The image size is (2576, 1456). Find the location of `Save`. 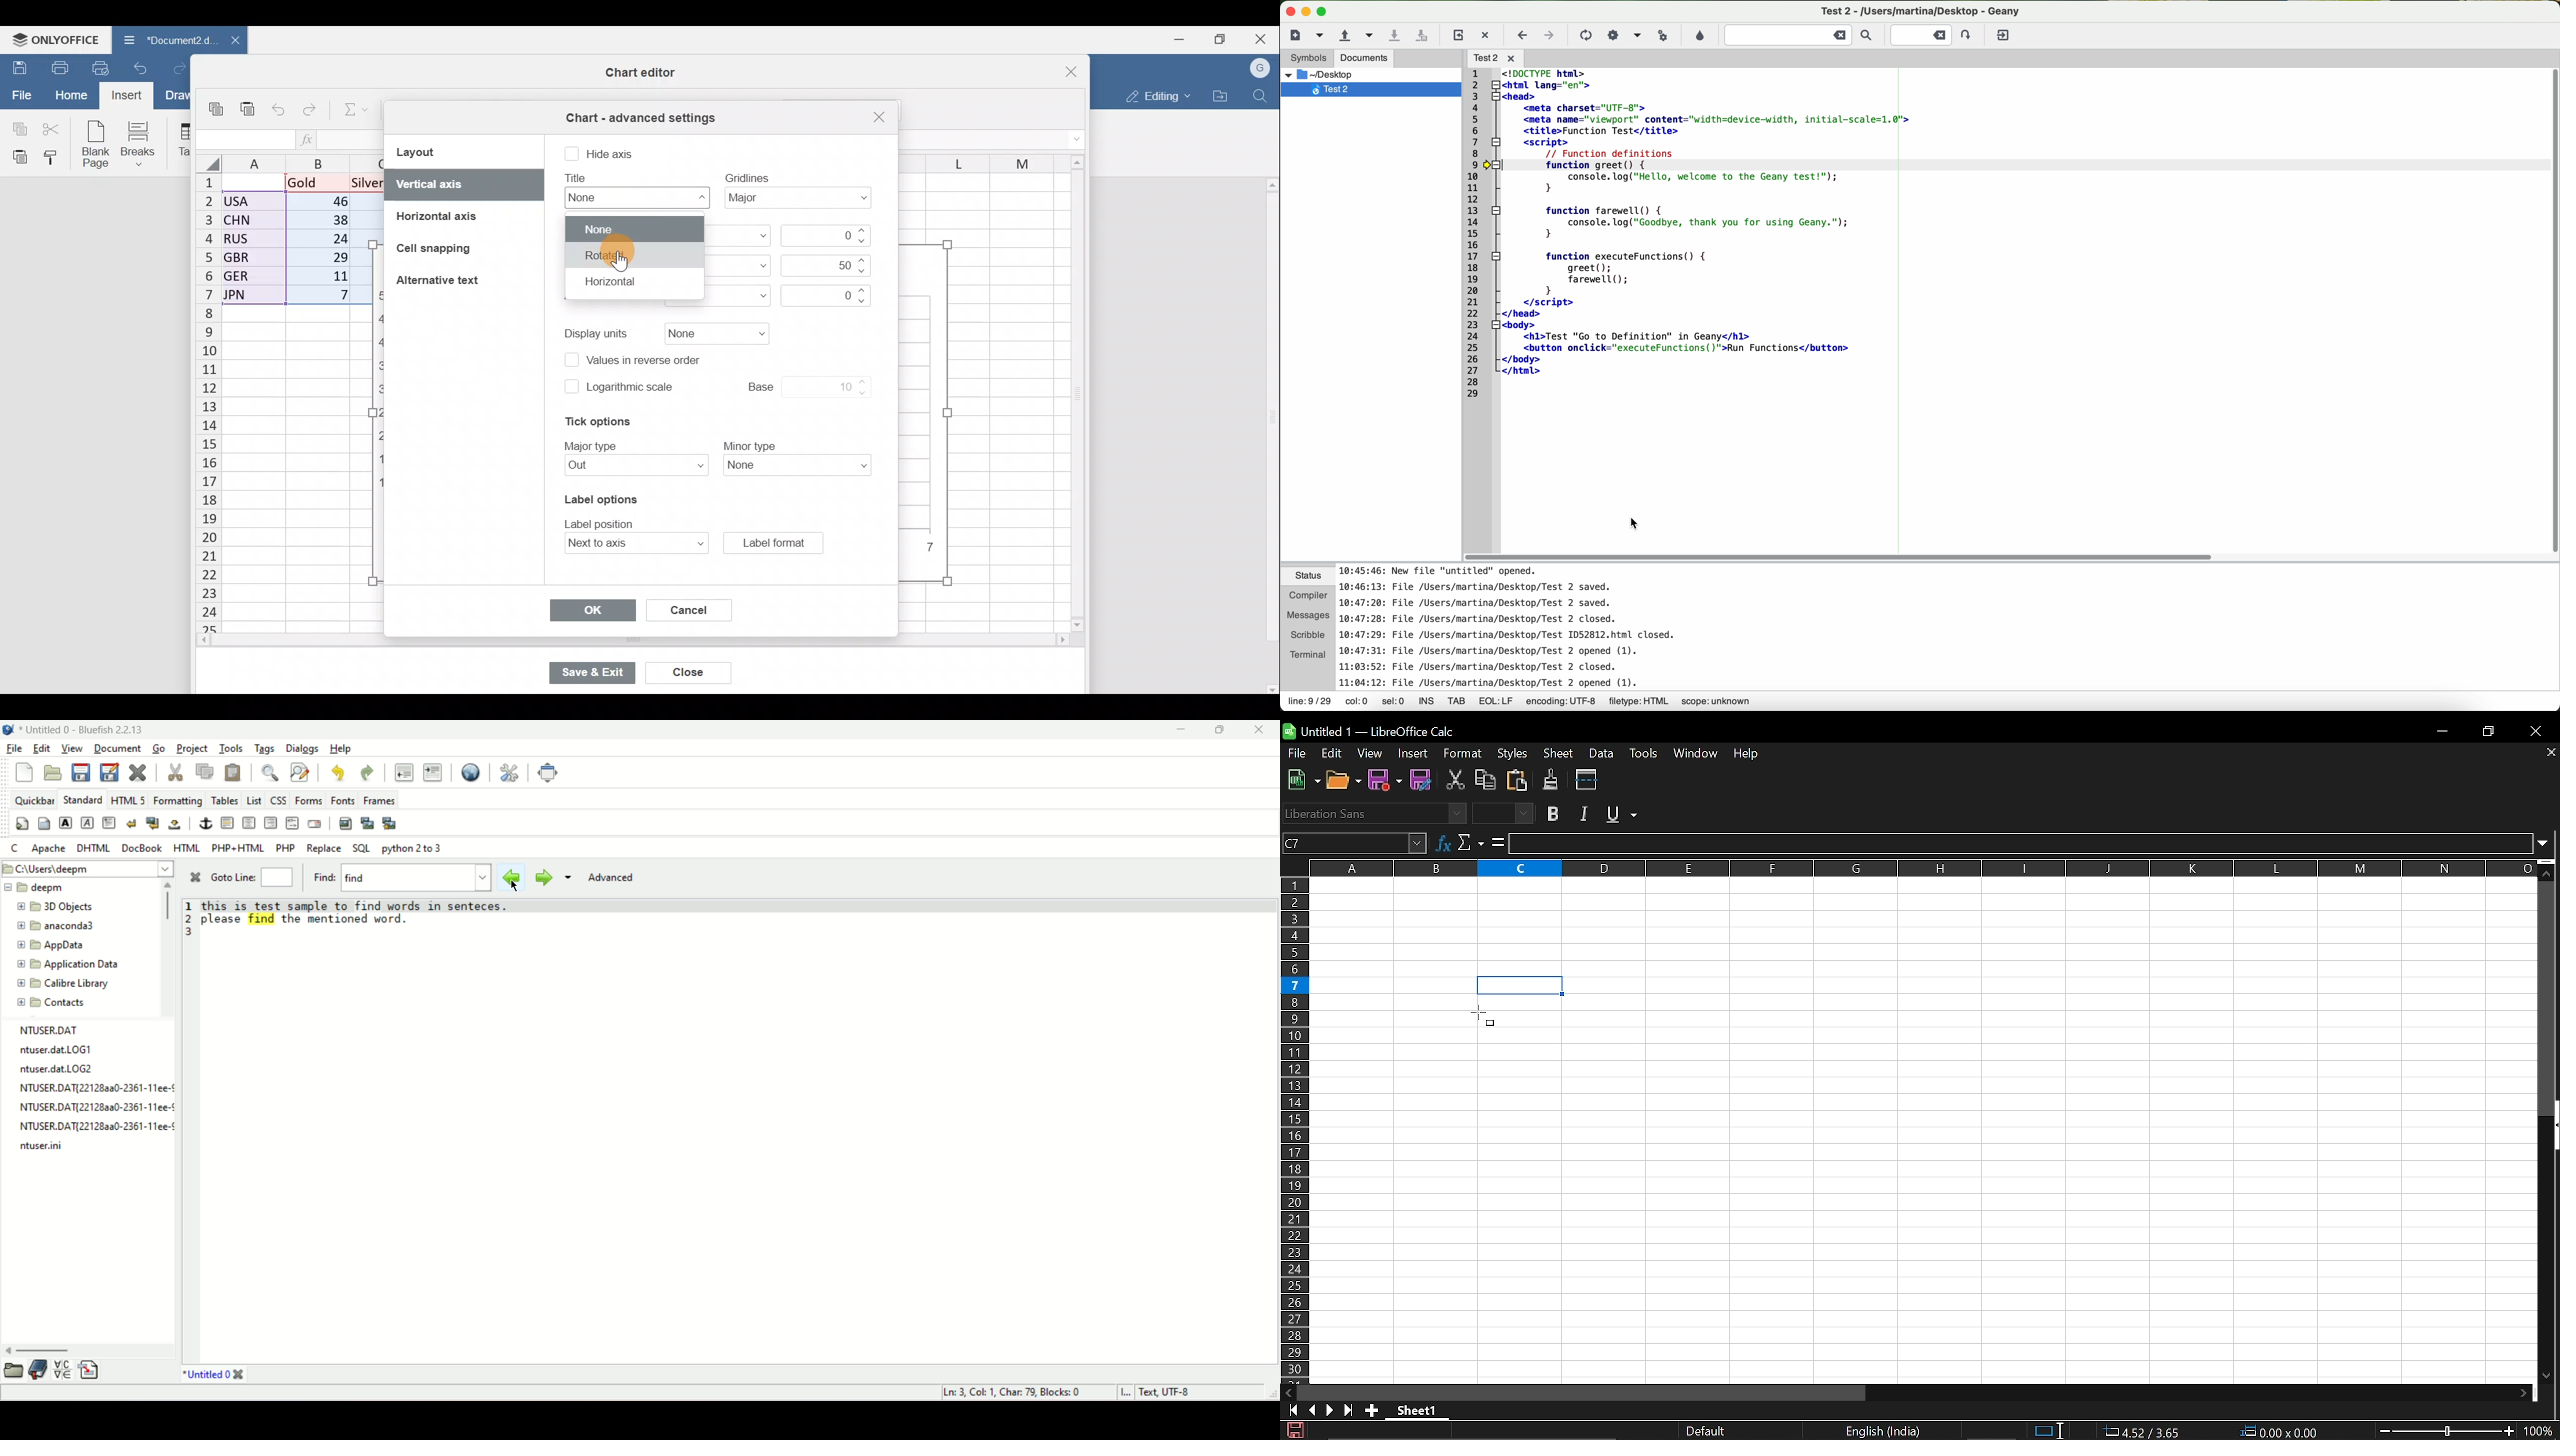

Save is located at coordinates (1293, 1430).